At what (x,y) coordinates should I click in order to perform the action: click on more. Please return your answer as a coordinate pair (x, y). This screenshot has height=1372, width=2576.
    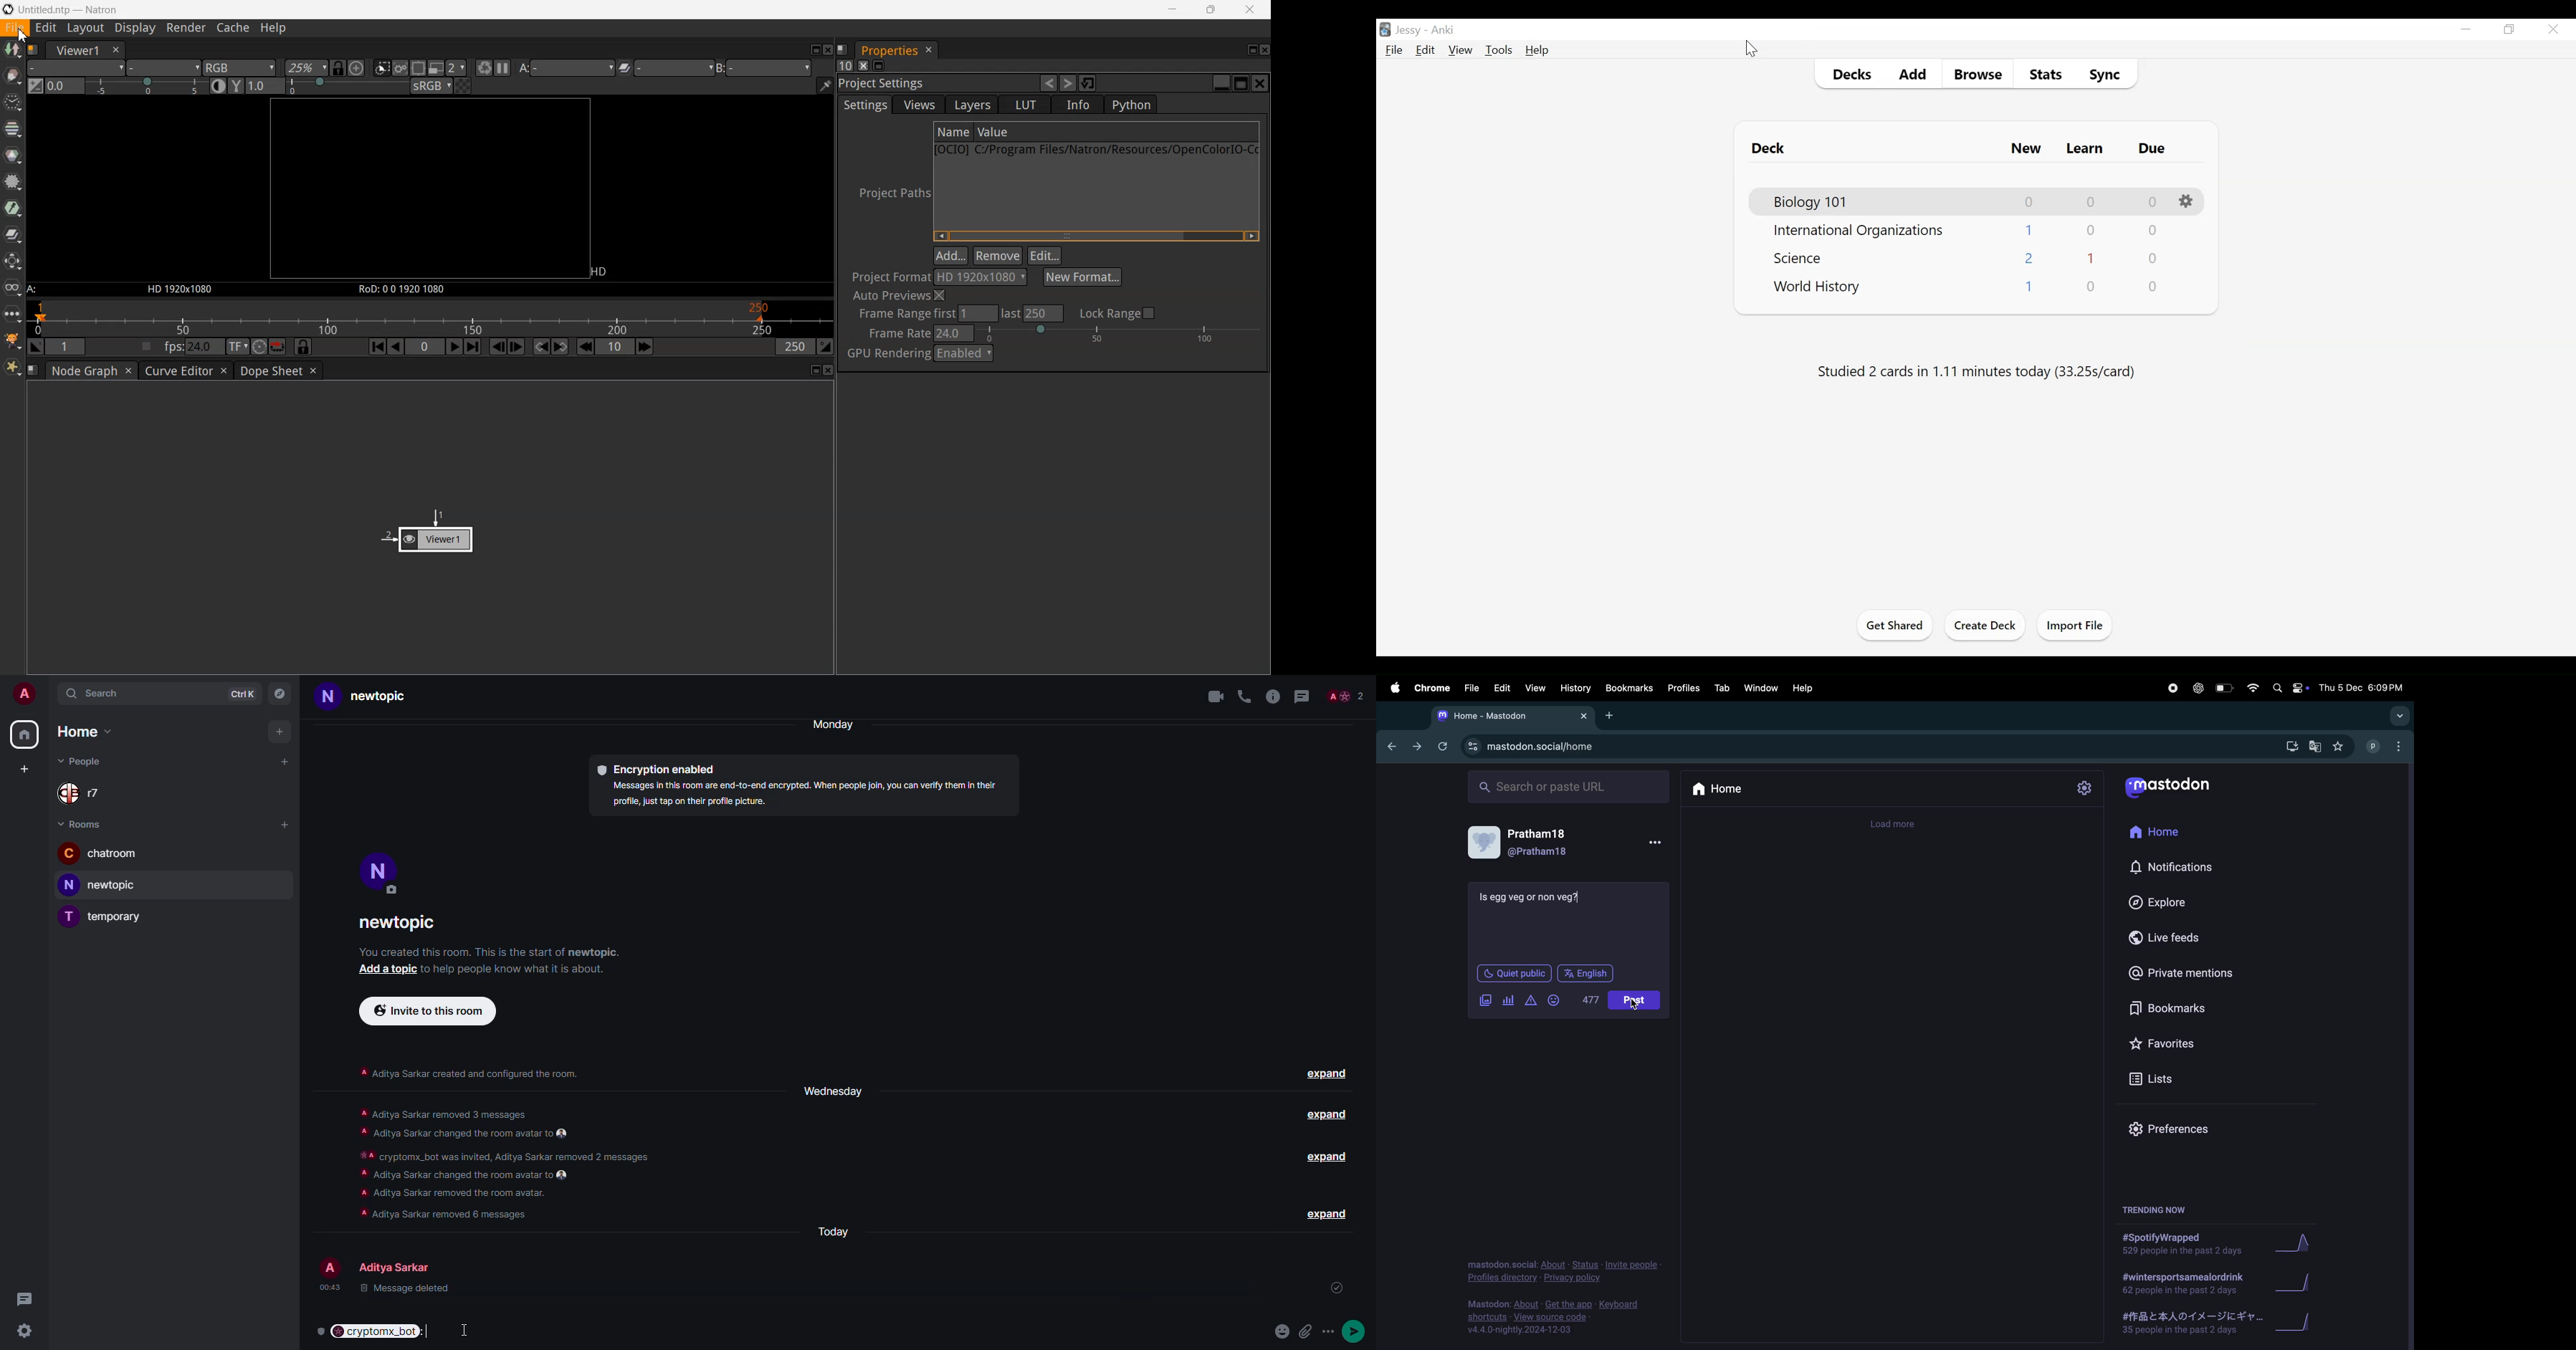
    Looking at the image, I should click on (1331, 1331).